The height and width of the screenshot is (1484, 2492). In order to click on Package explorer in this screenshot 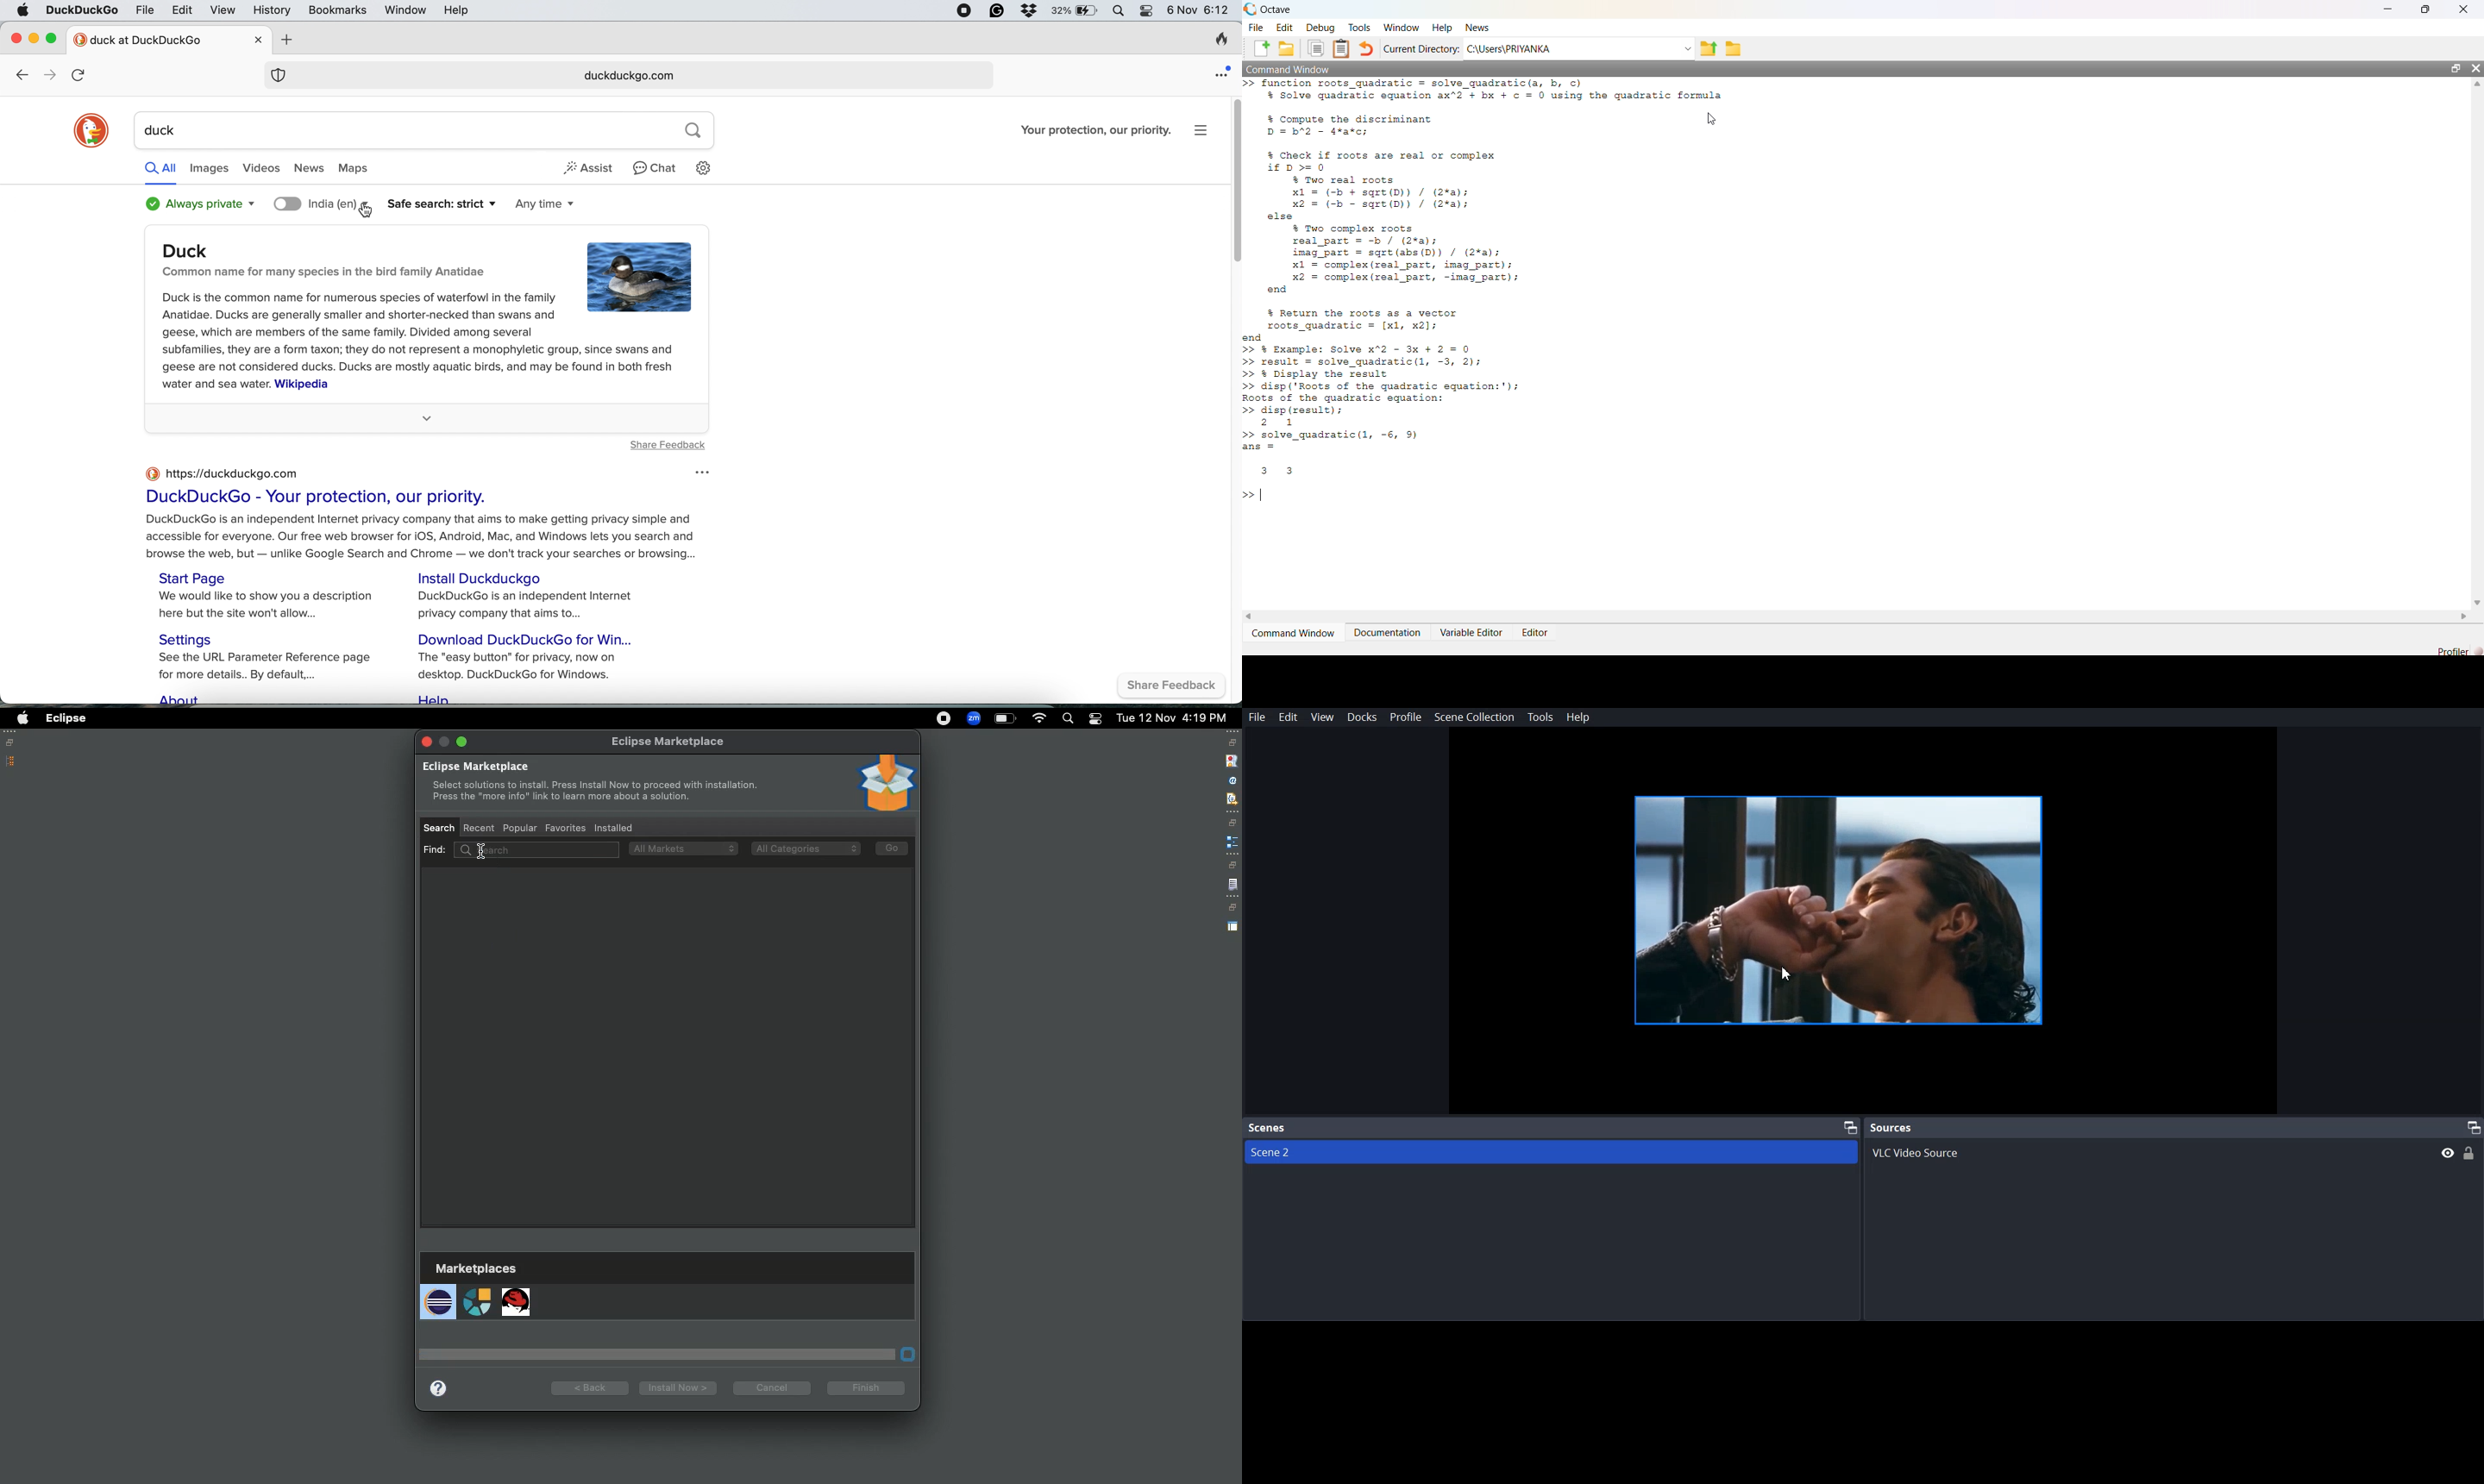, I will do `click(11, 761)`.